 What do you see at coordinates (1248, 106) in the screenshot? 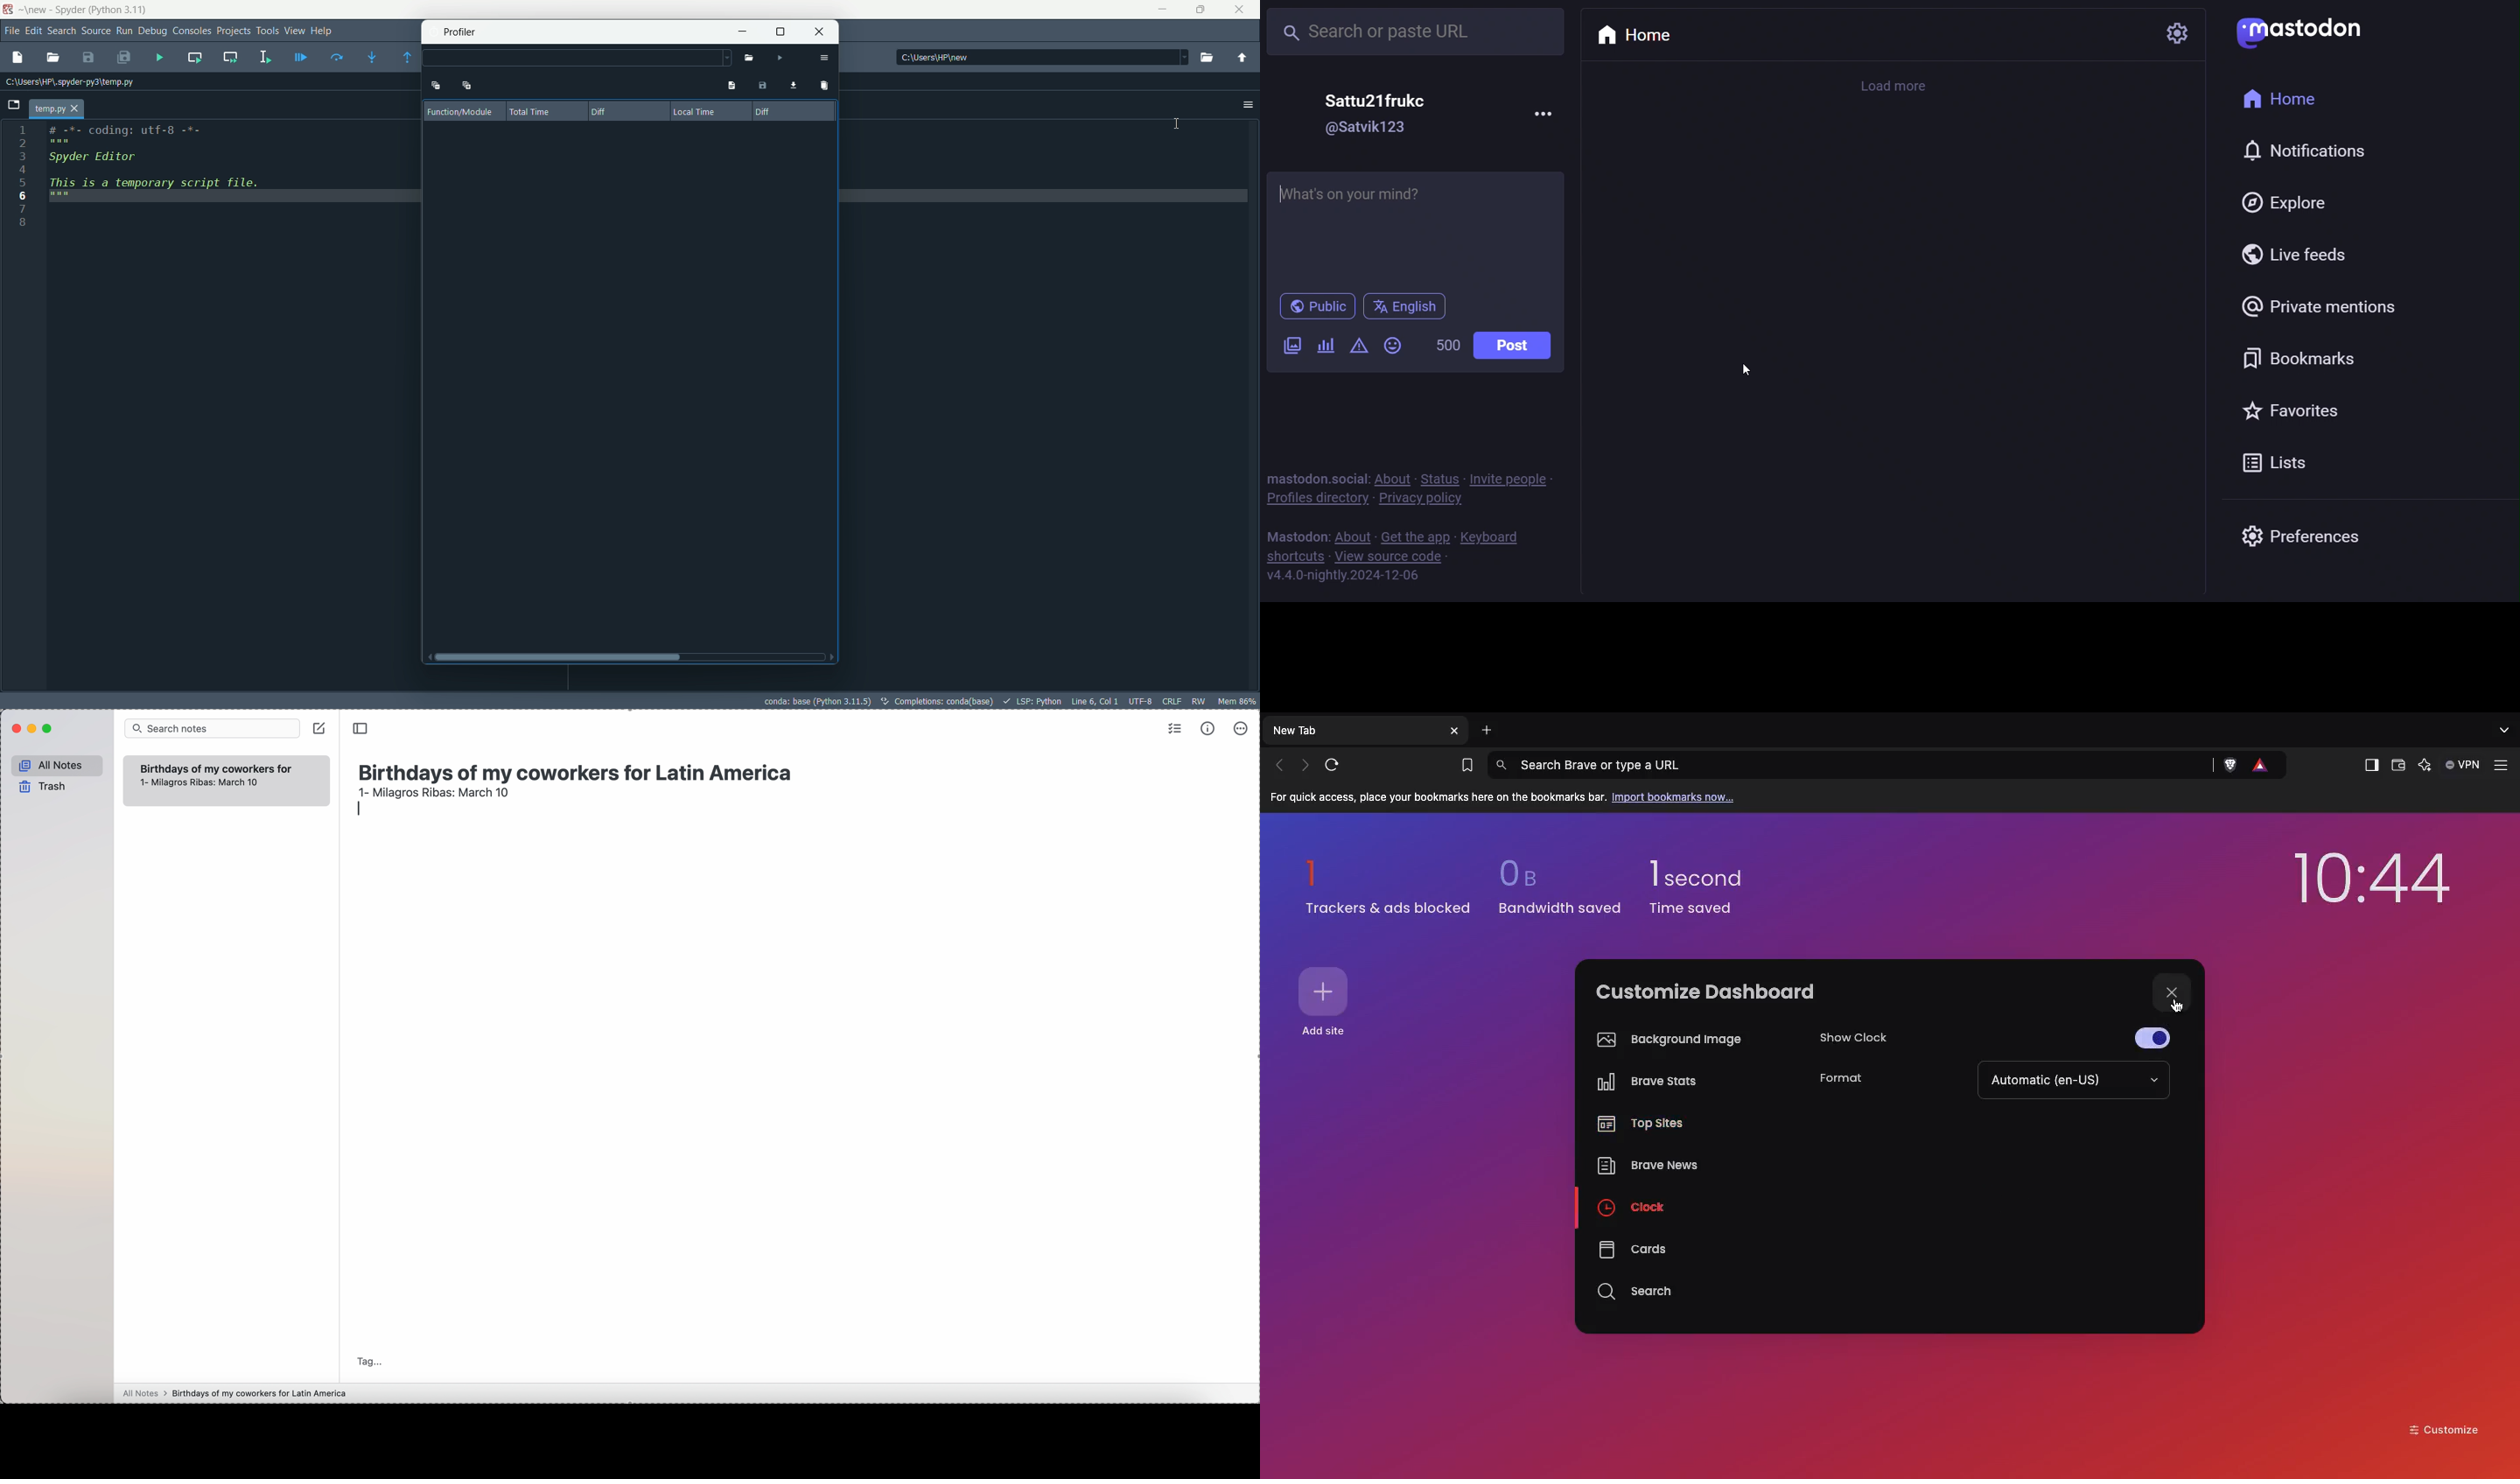
I see `unlock position` at bounding box center [1248, 106].